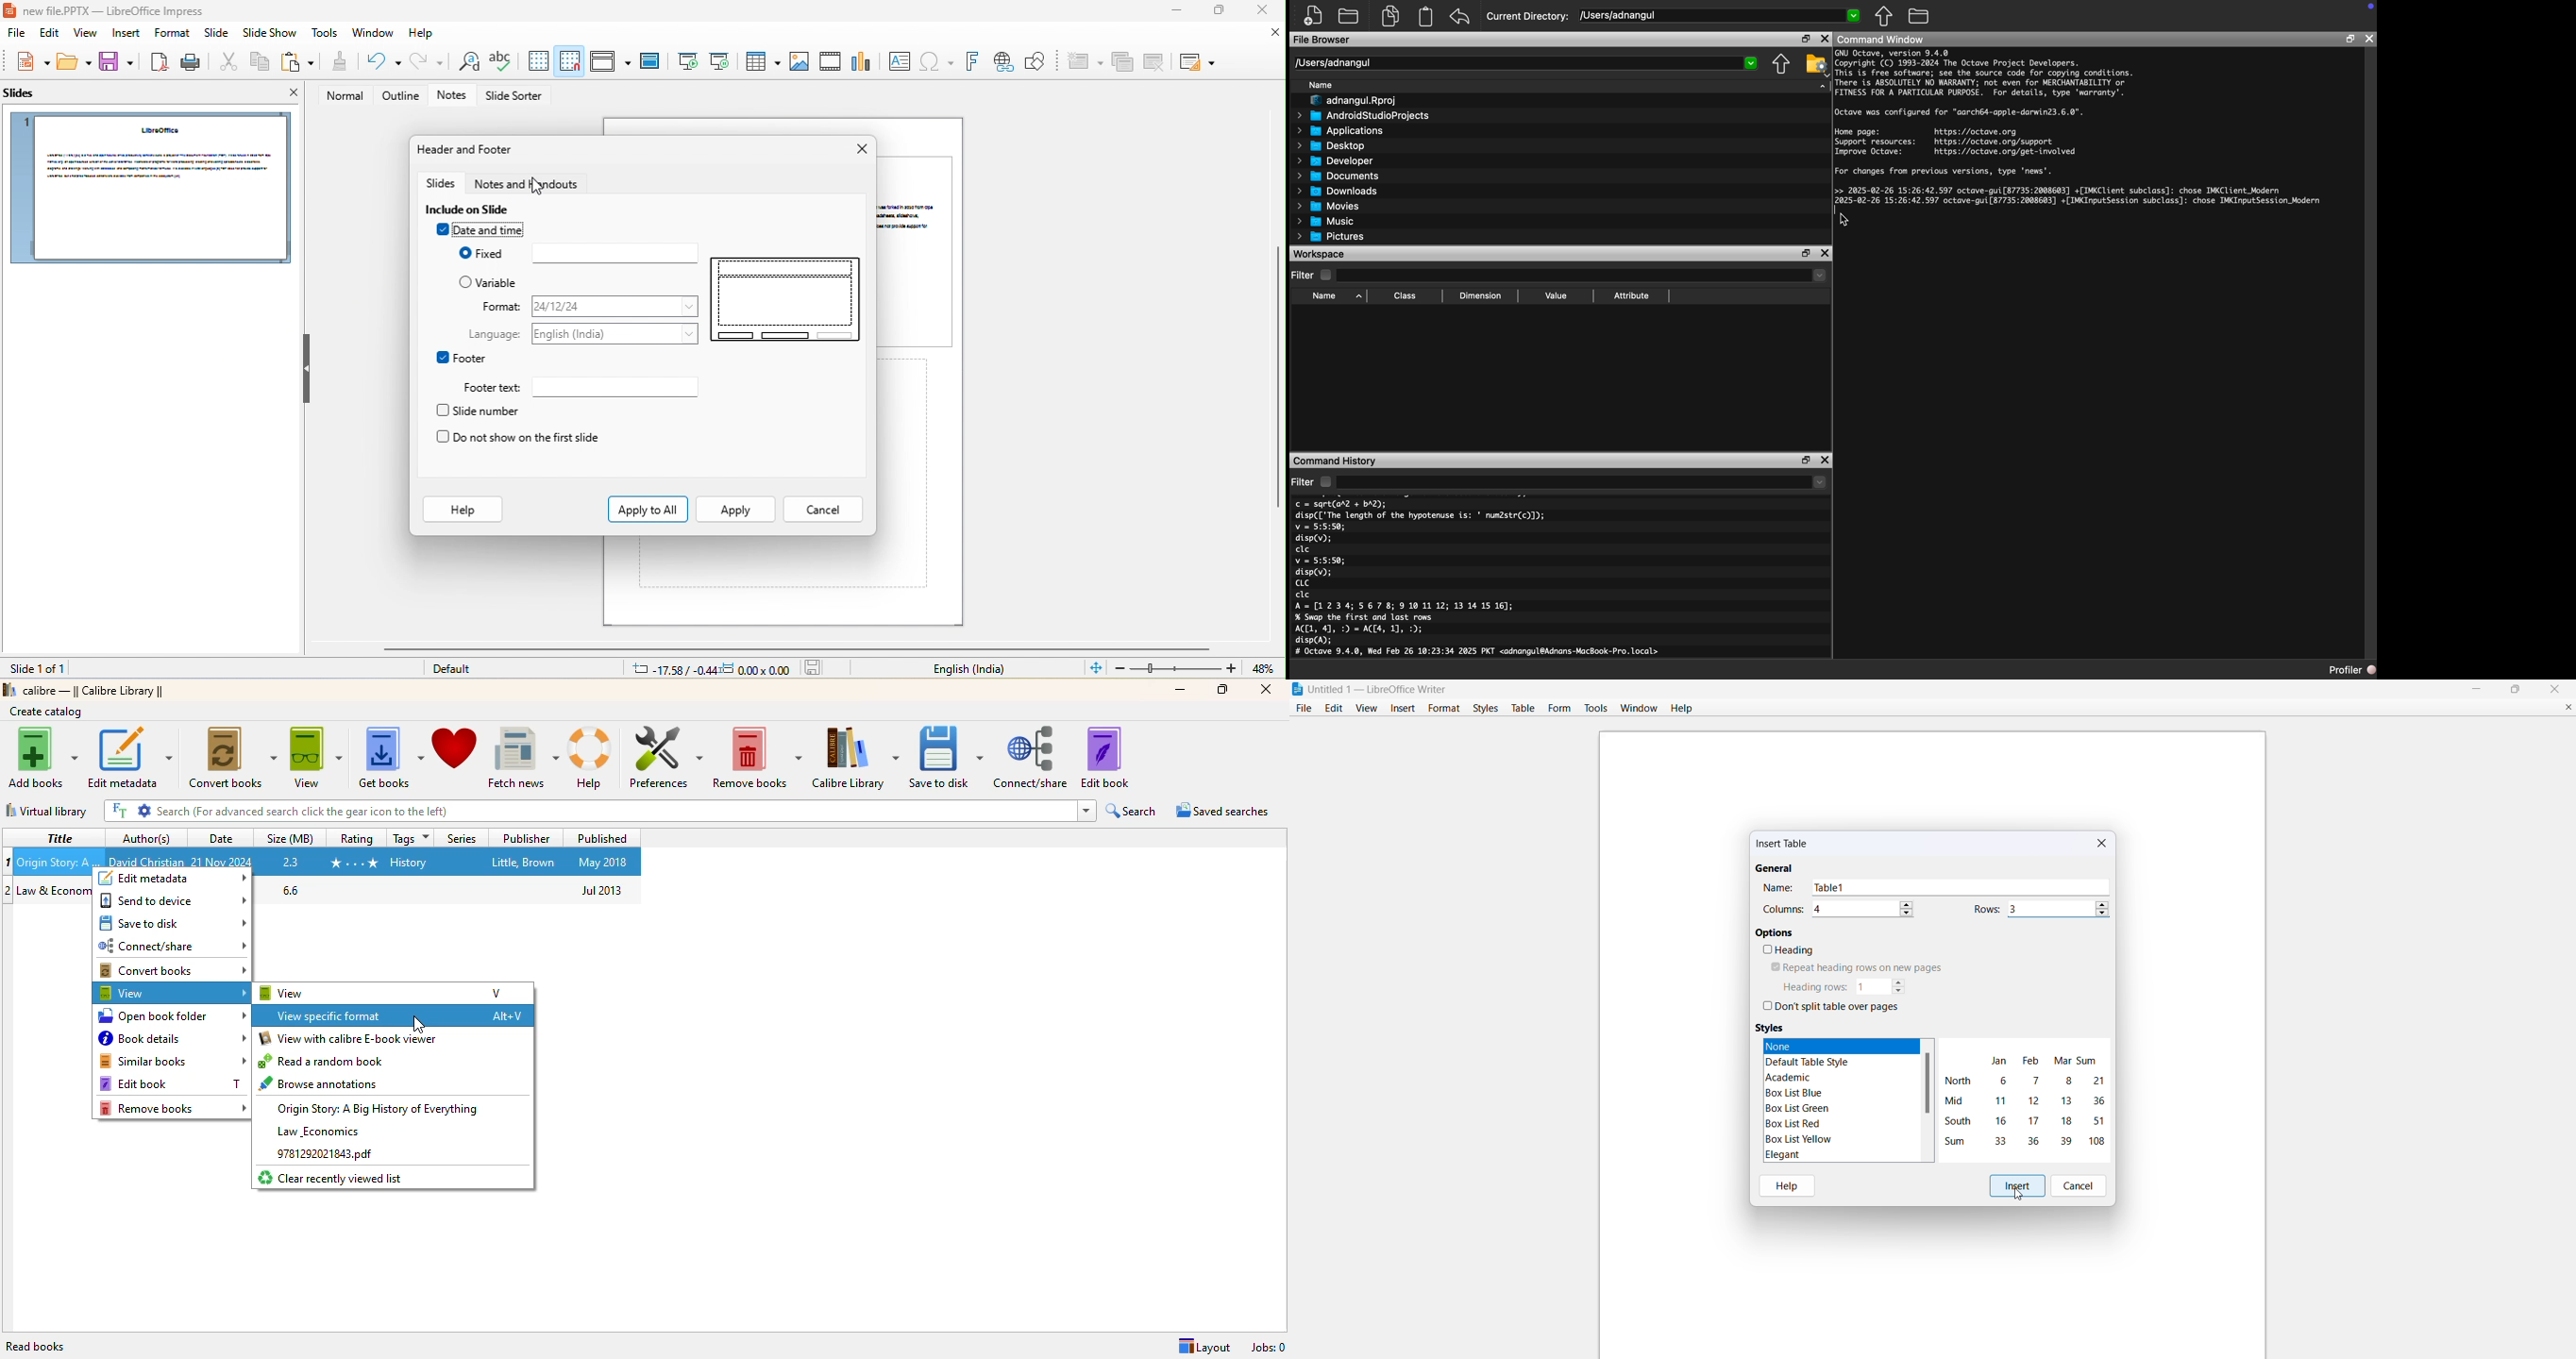 The image size is (2576, 1372). Describe the element at coordinates (189, 62) in the screenshot. I see `print` at that location.